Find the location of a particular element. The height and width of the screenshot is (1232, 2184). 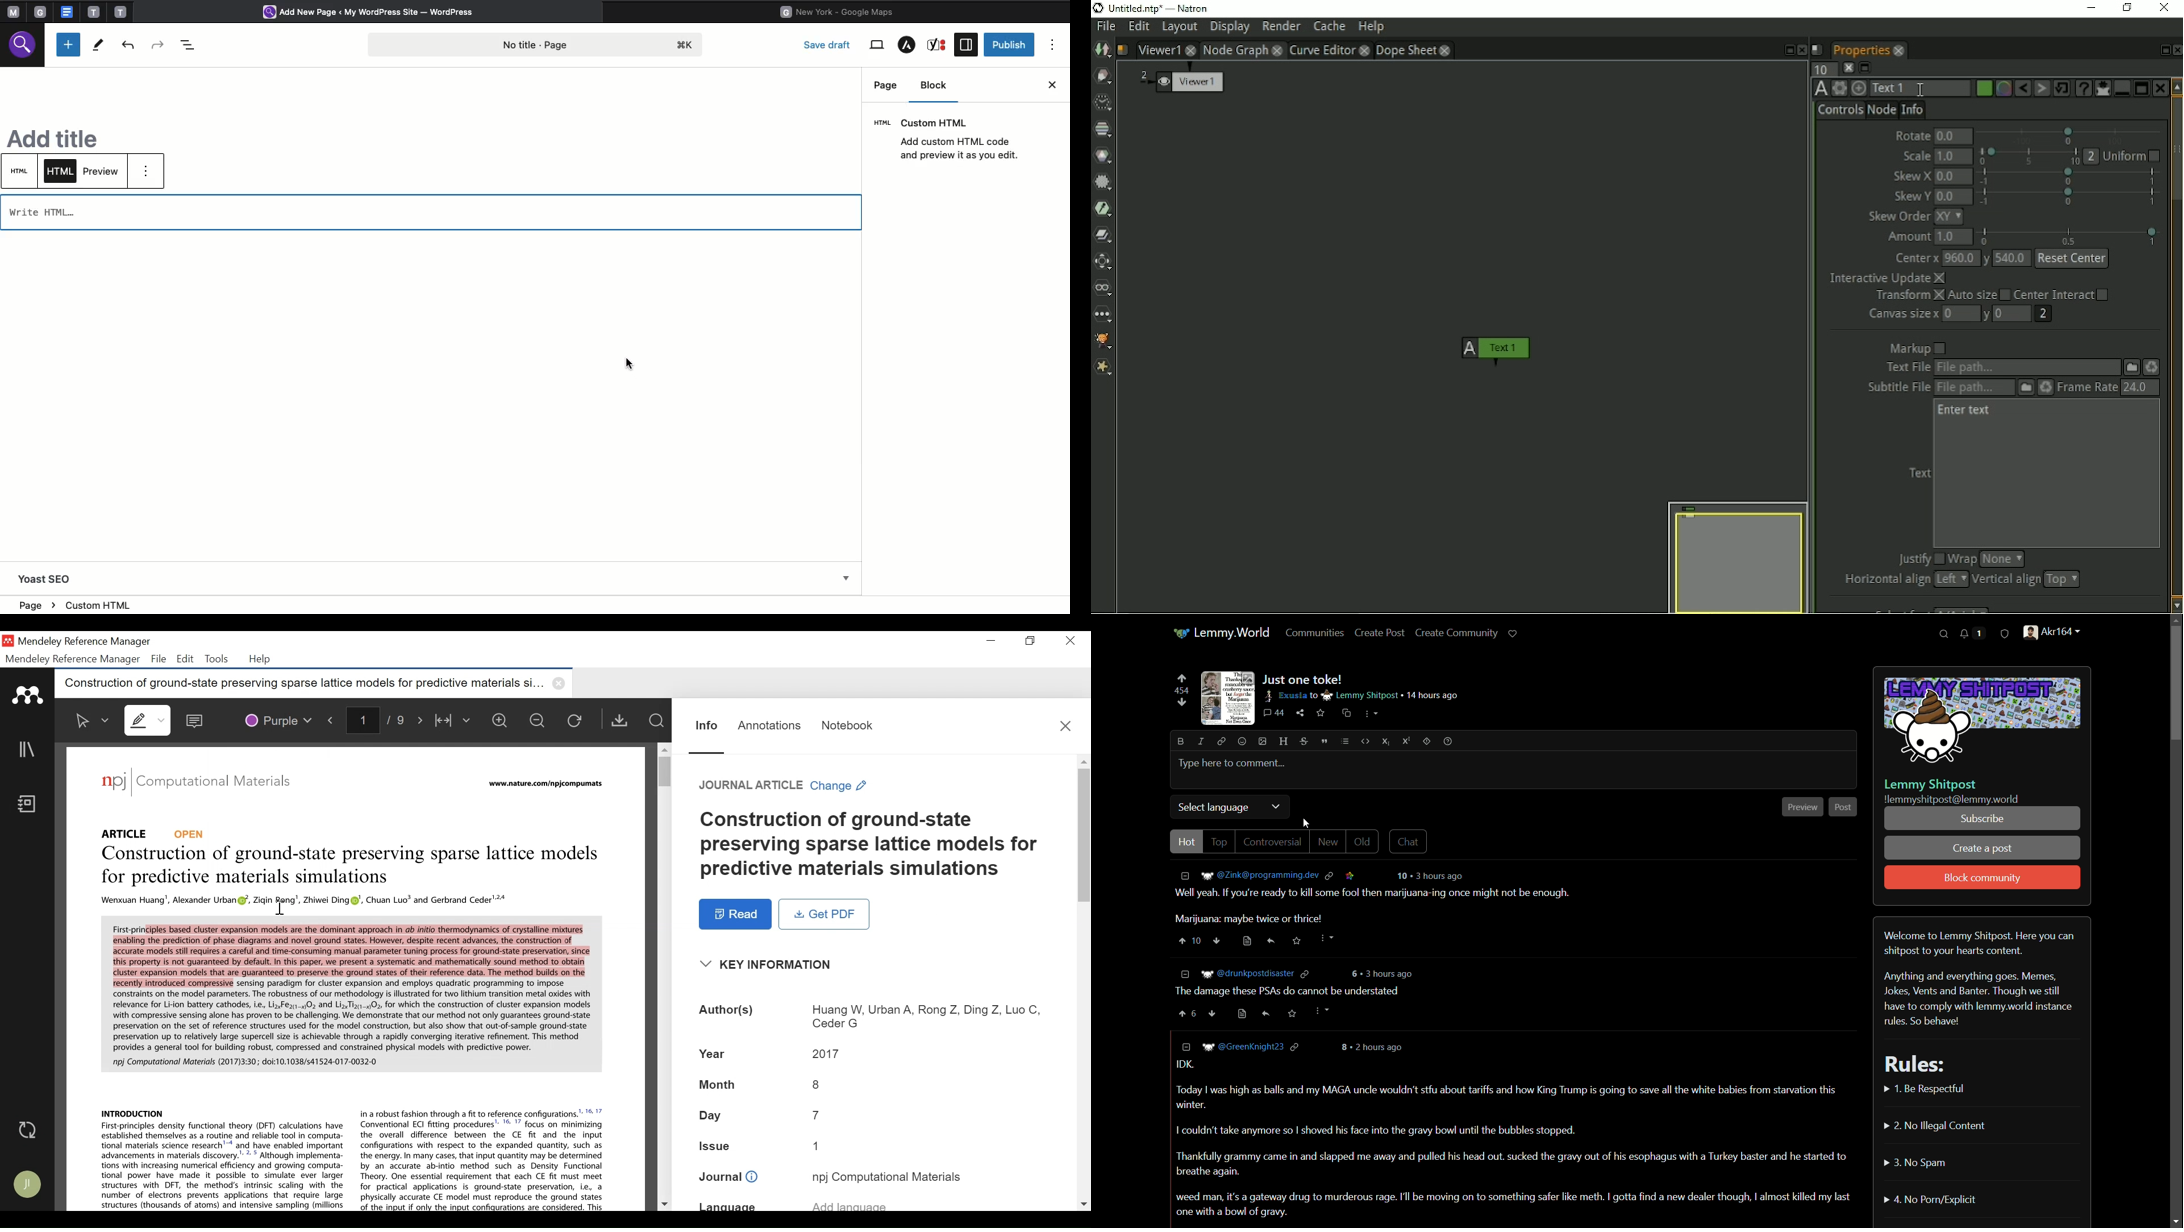

Scroll down is located at coordinates (664, 1205).